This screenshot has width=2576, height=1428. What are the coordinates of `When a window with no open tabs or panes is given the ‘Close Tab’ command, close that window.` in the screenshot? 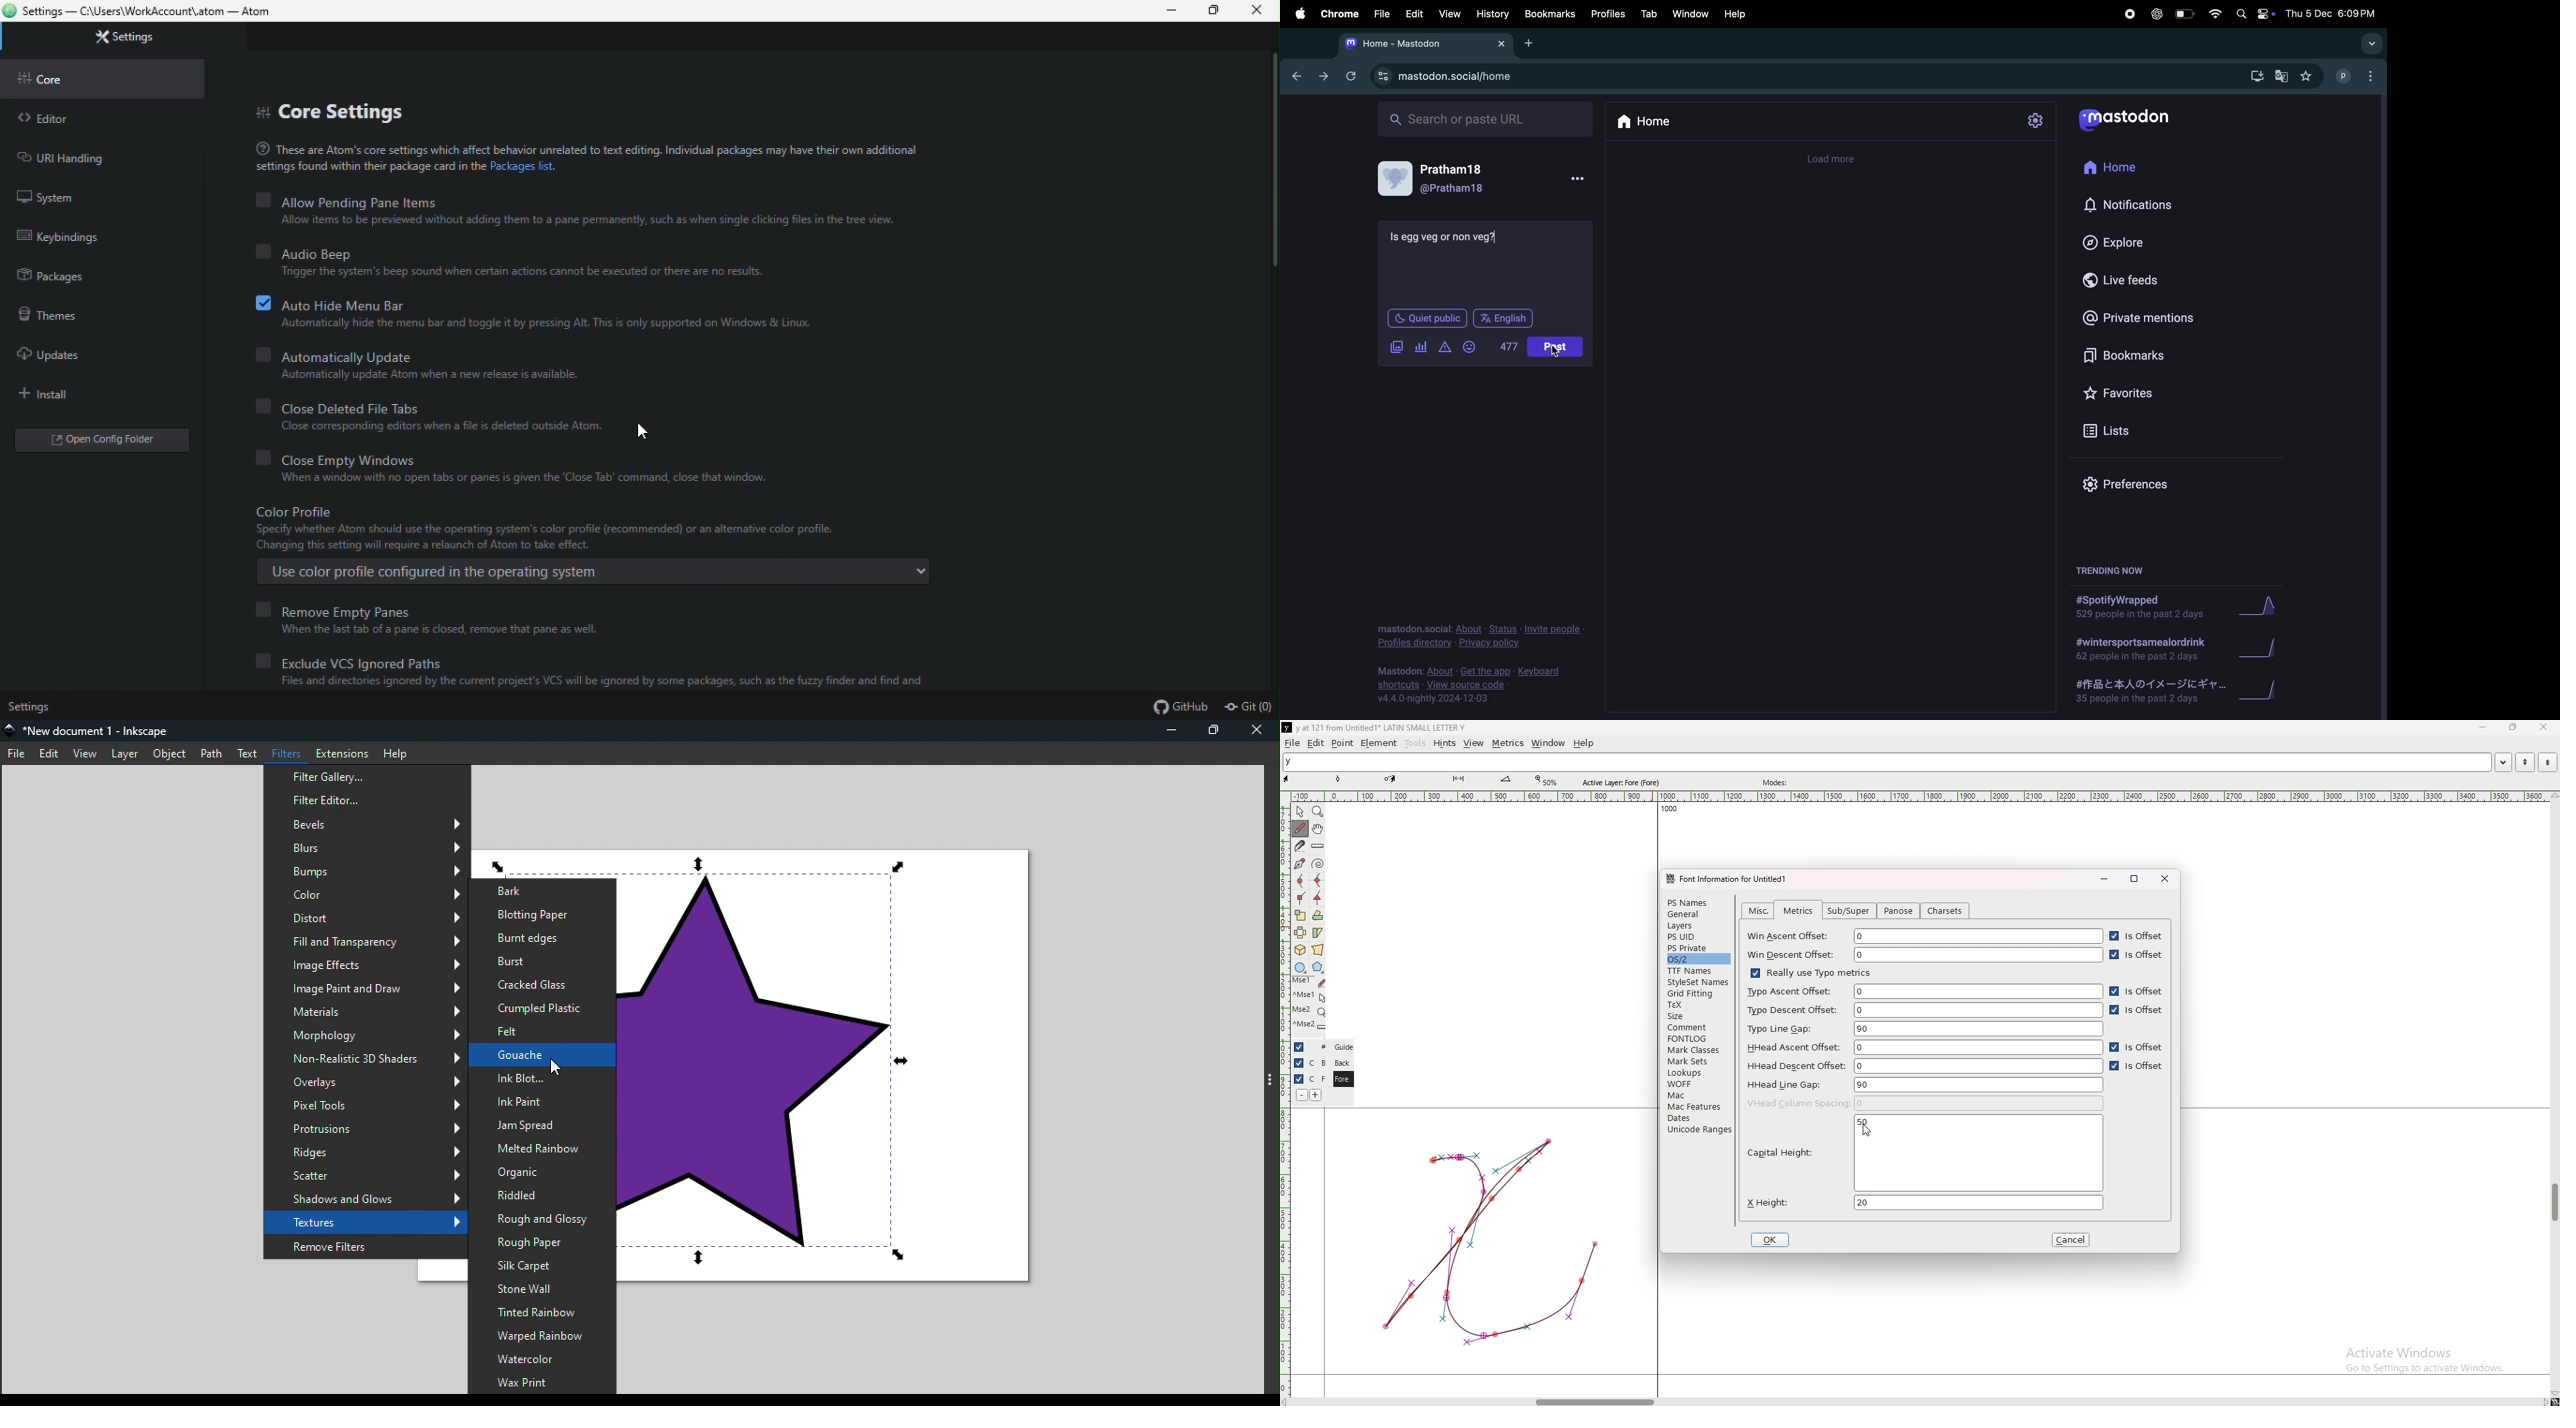 It's located at (523, 478).